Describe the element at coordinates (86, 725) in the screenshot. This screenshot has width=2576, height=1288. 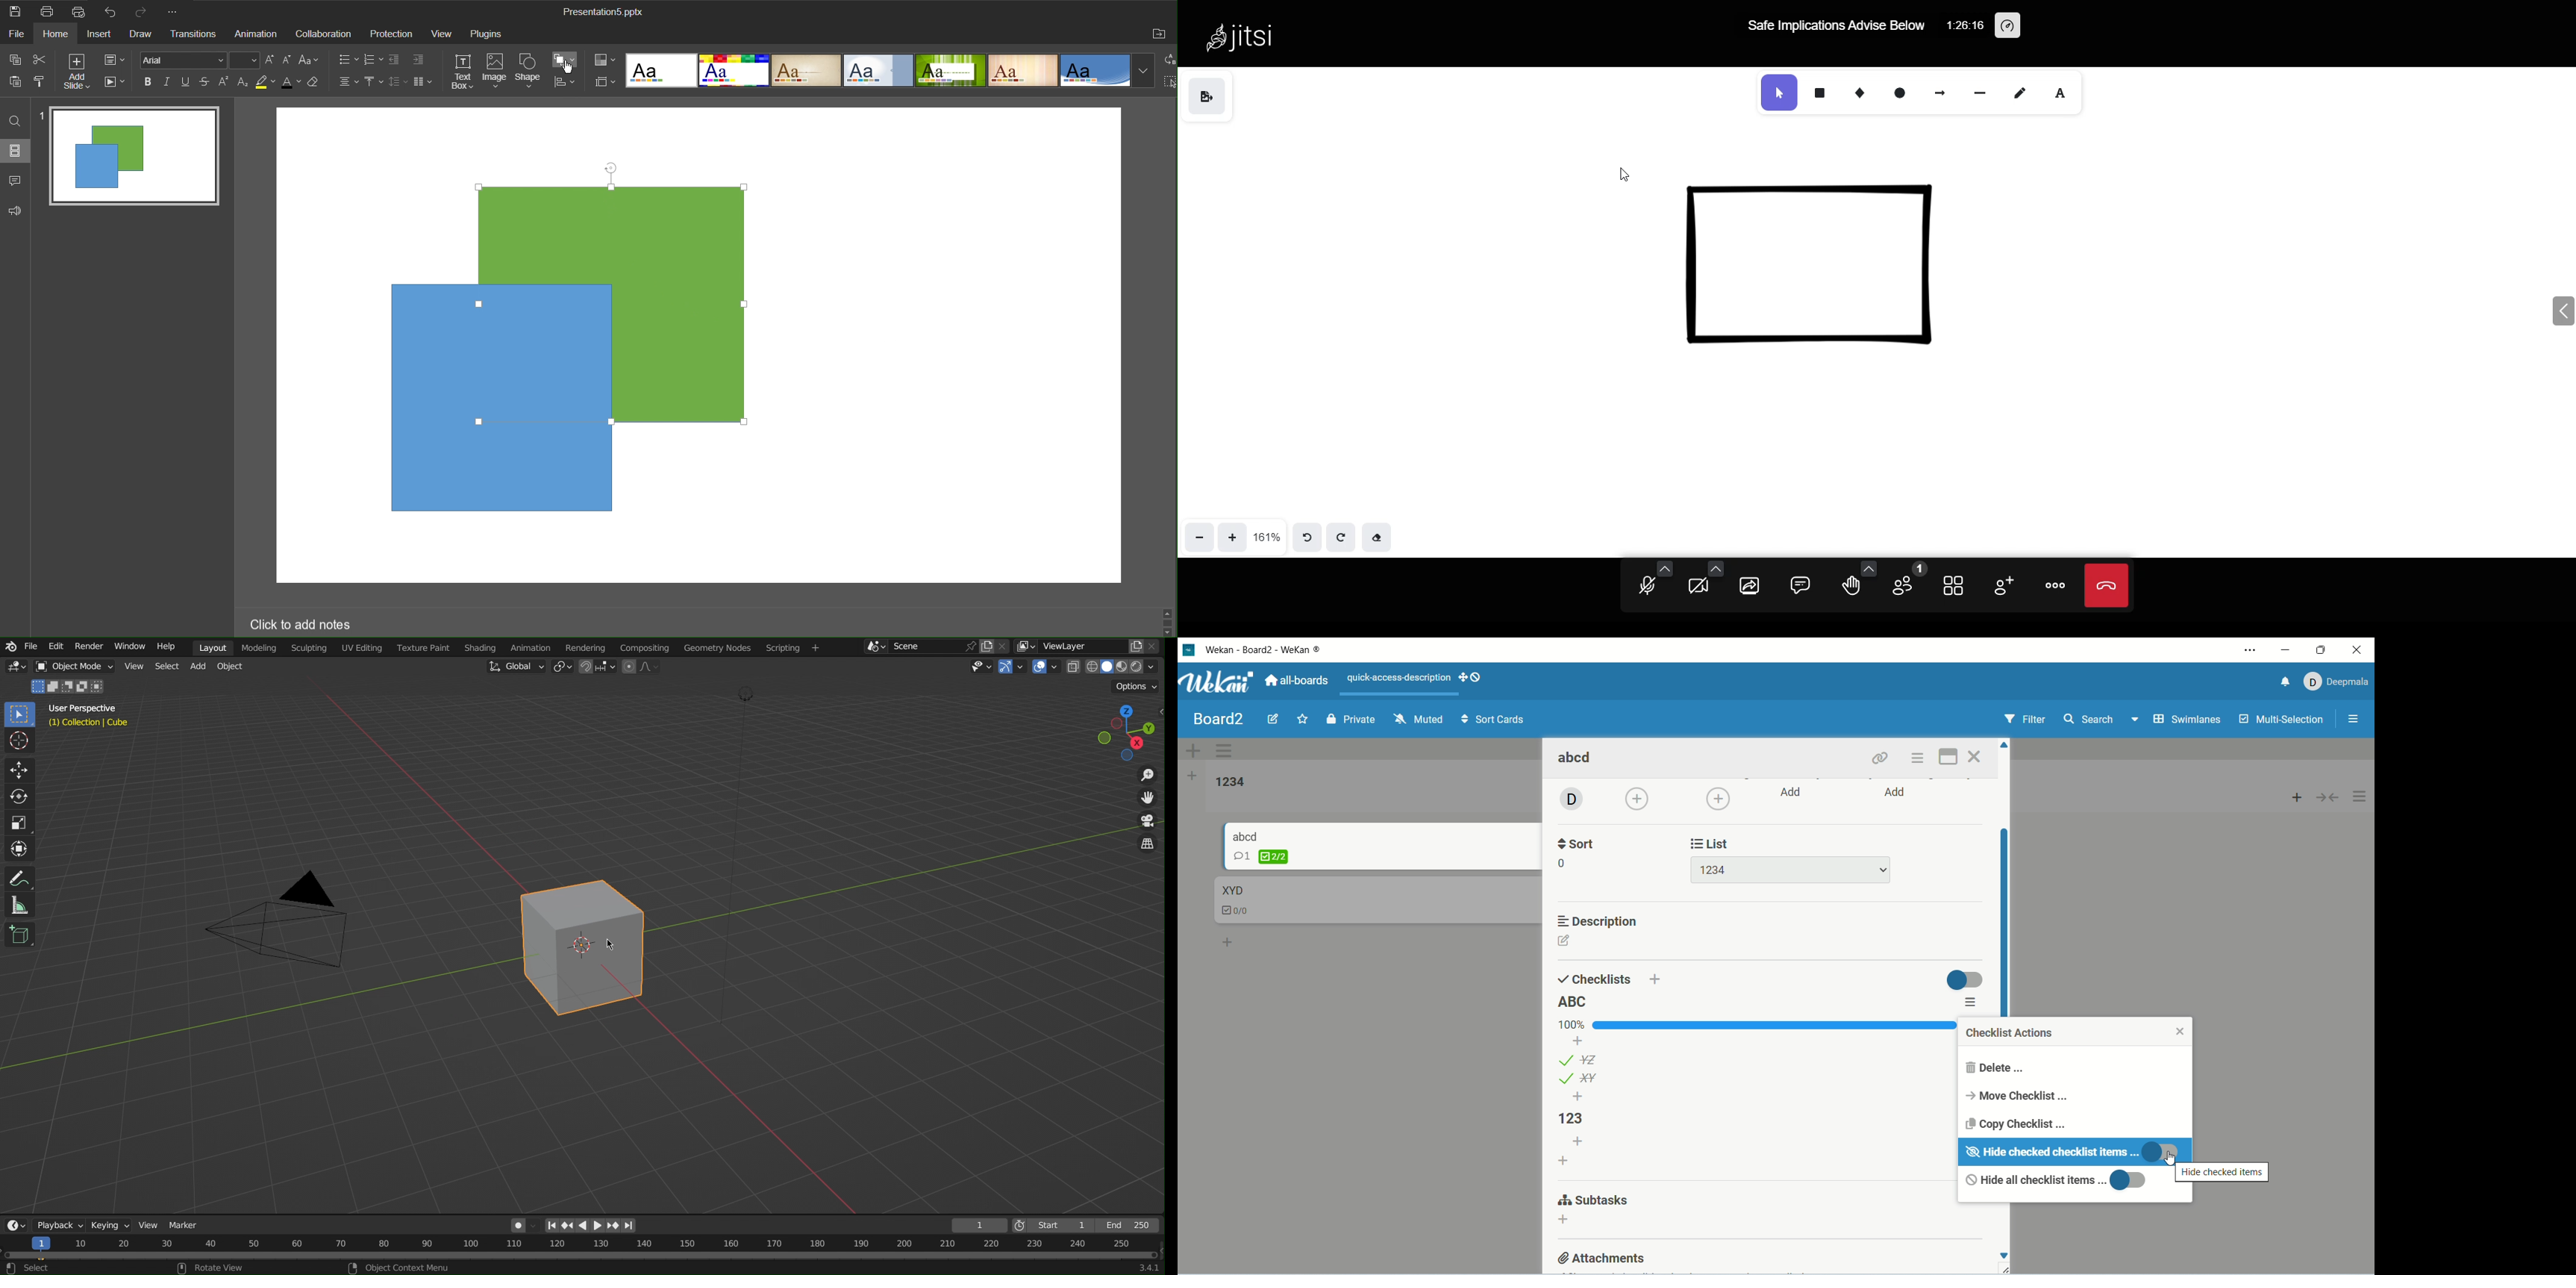
I see `Collection | Cube` at that location.